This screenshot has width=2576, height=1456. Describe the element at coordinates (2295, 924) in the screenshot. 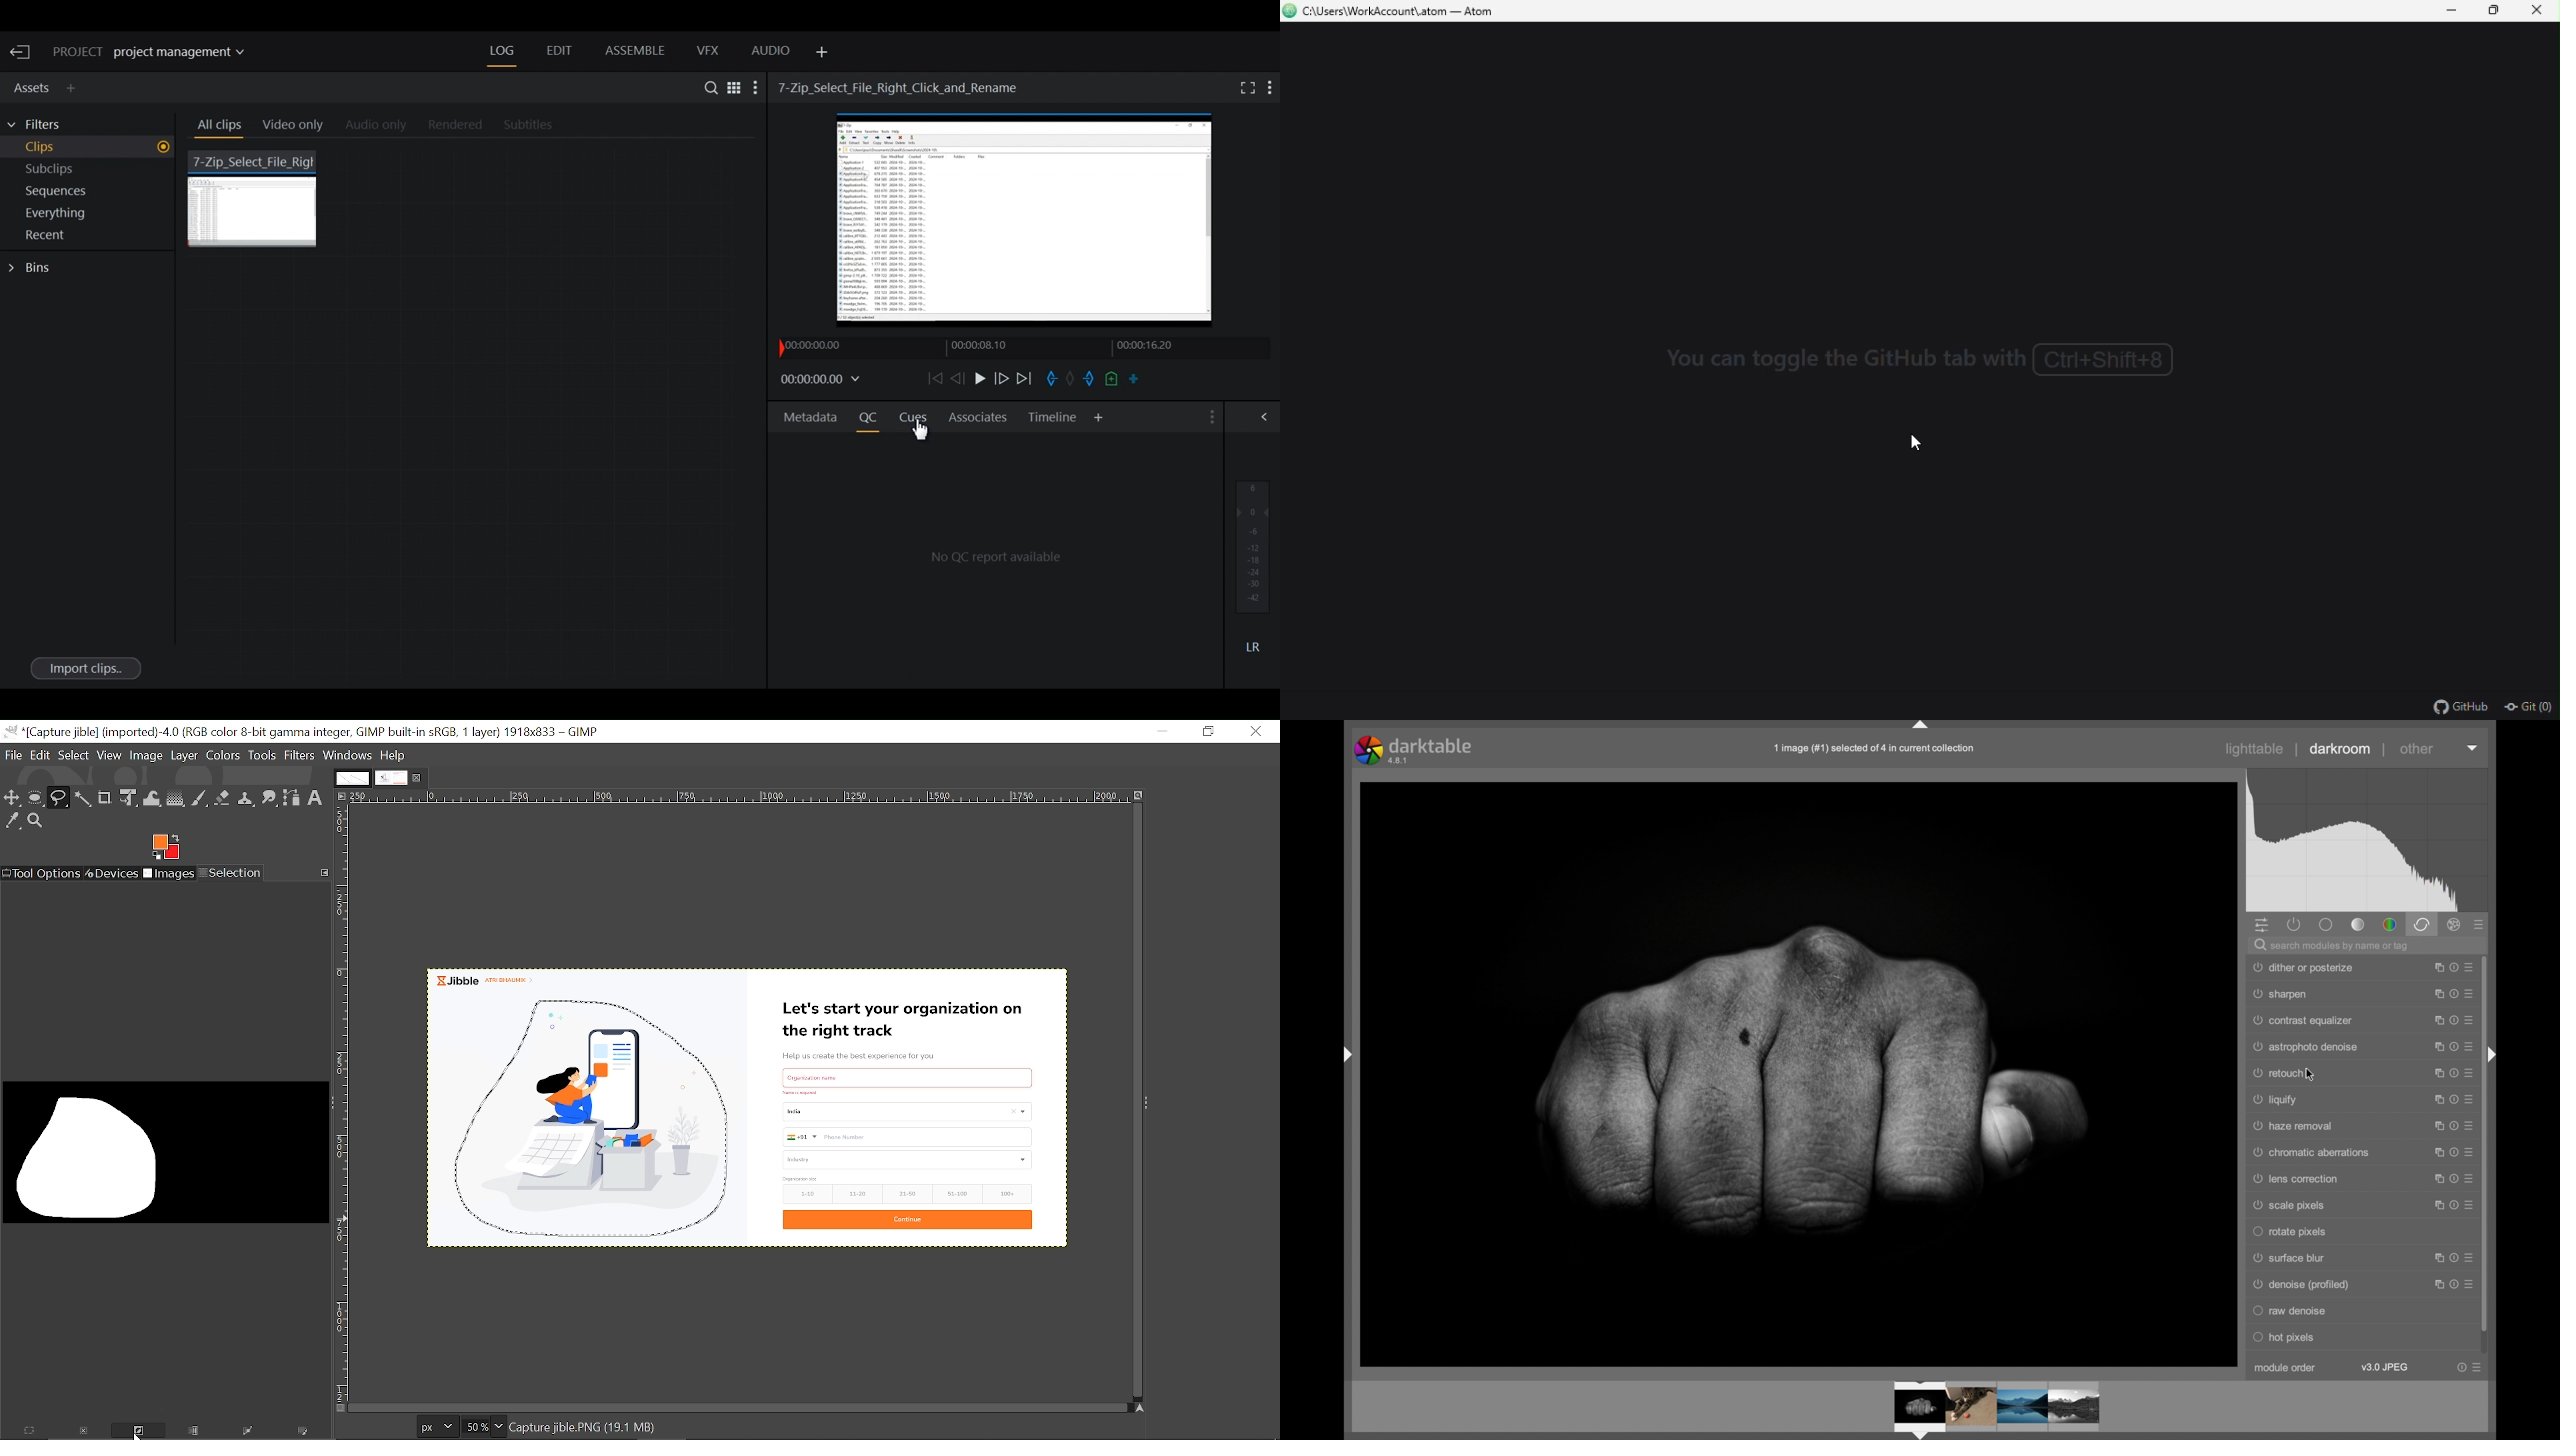

I see `show active modules only` at that location.